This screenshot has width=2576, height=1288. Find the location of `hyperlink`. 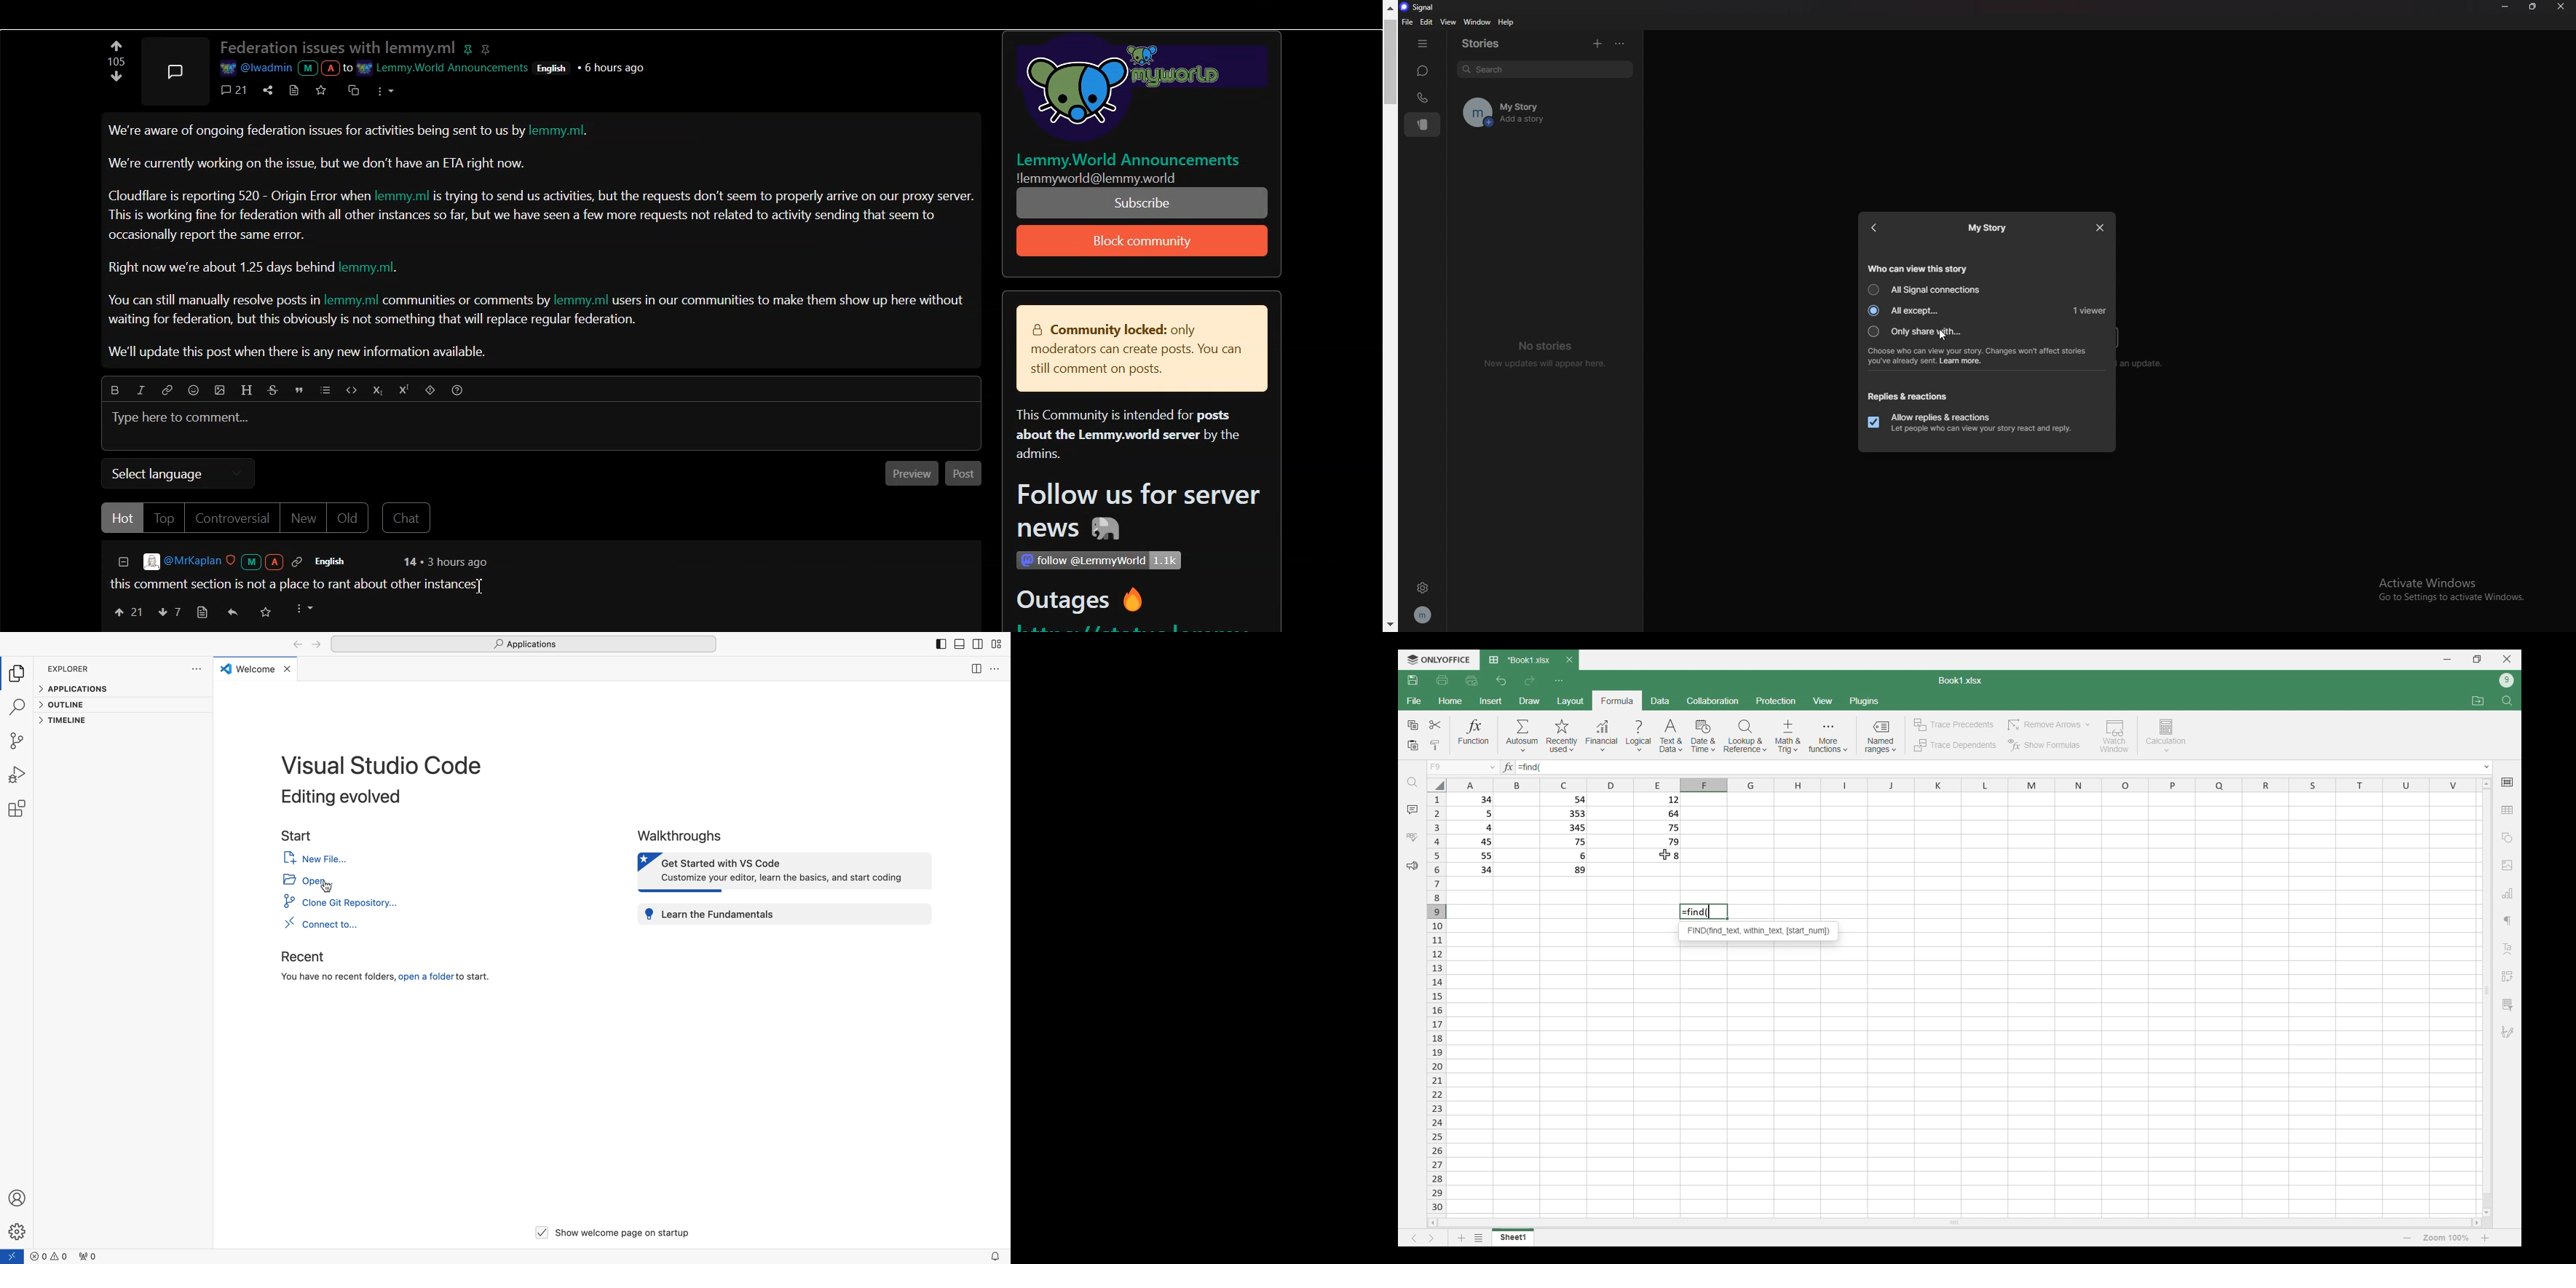

hyperlink is located at coordinates (489, 48).